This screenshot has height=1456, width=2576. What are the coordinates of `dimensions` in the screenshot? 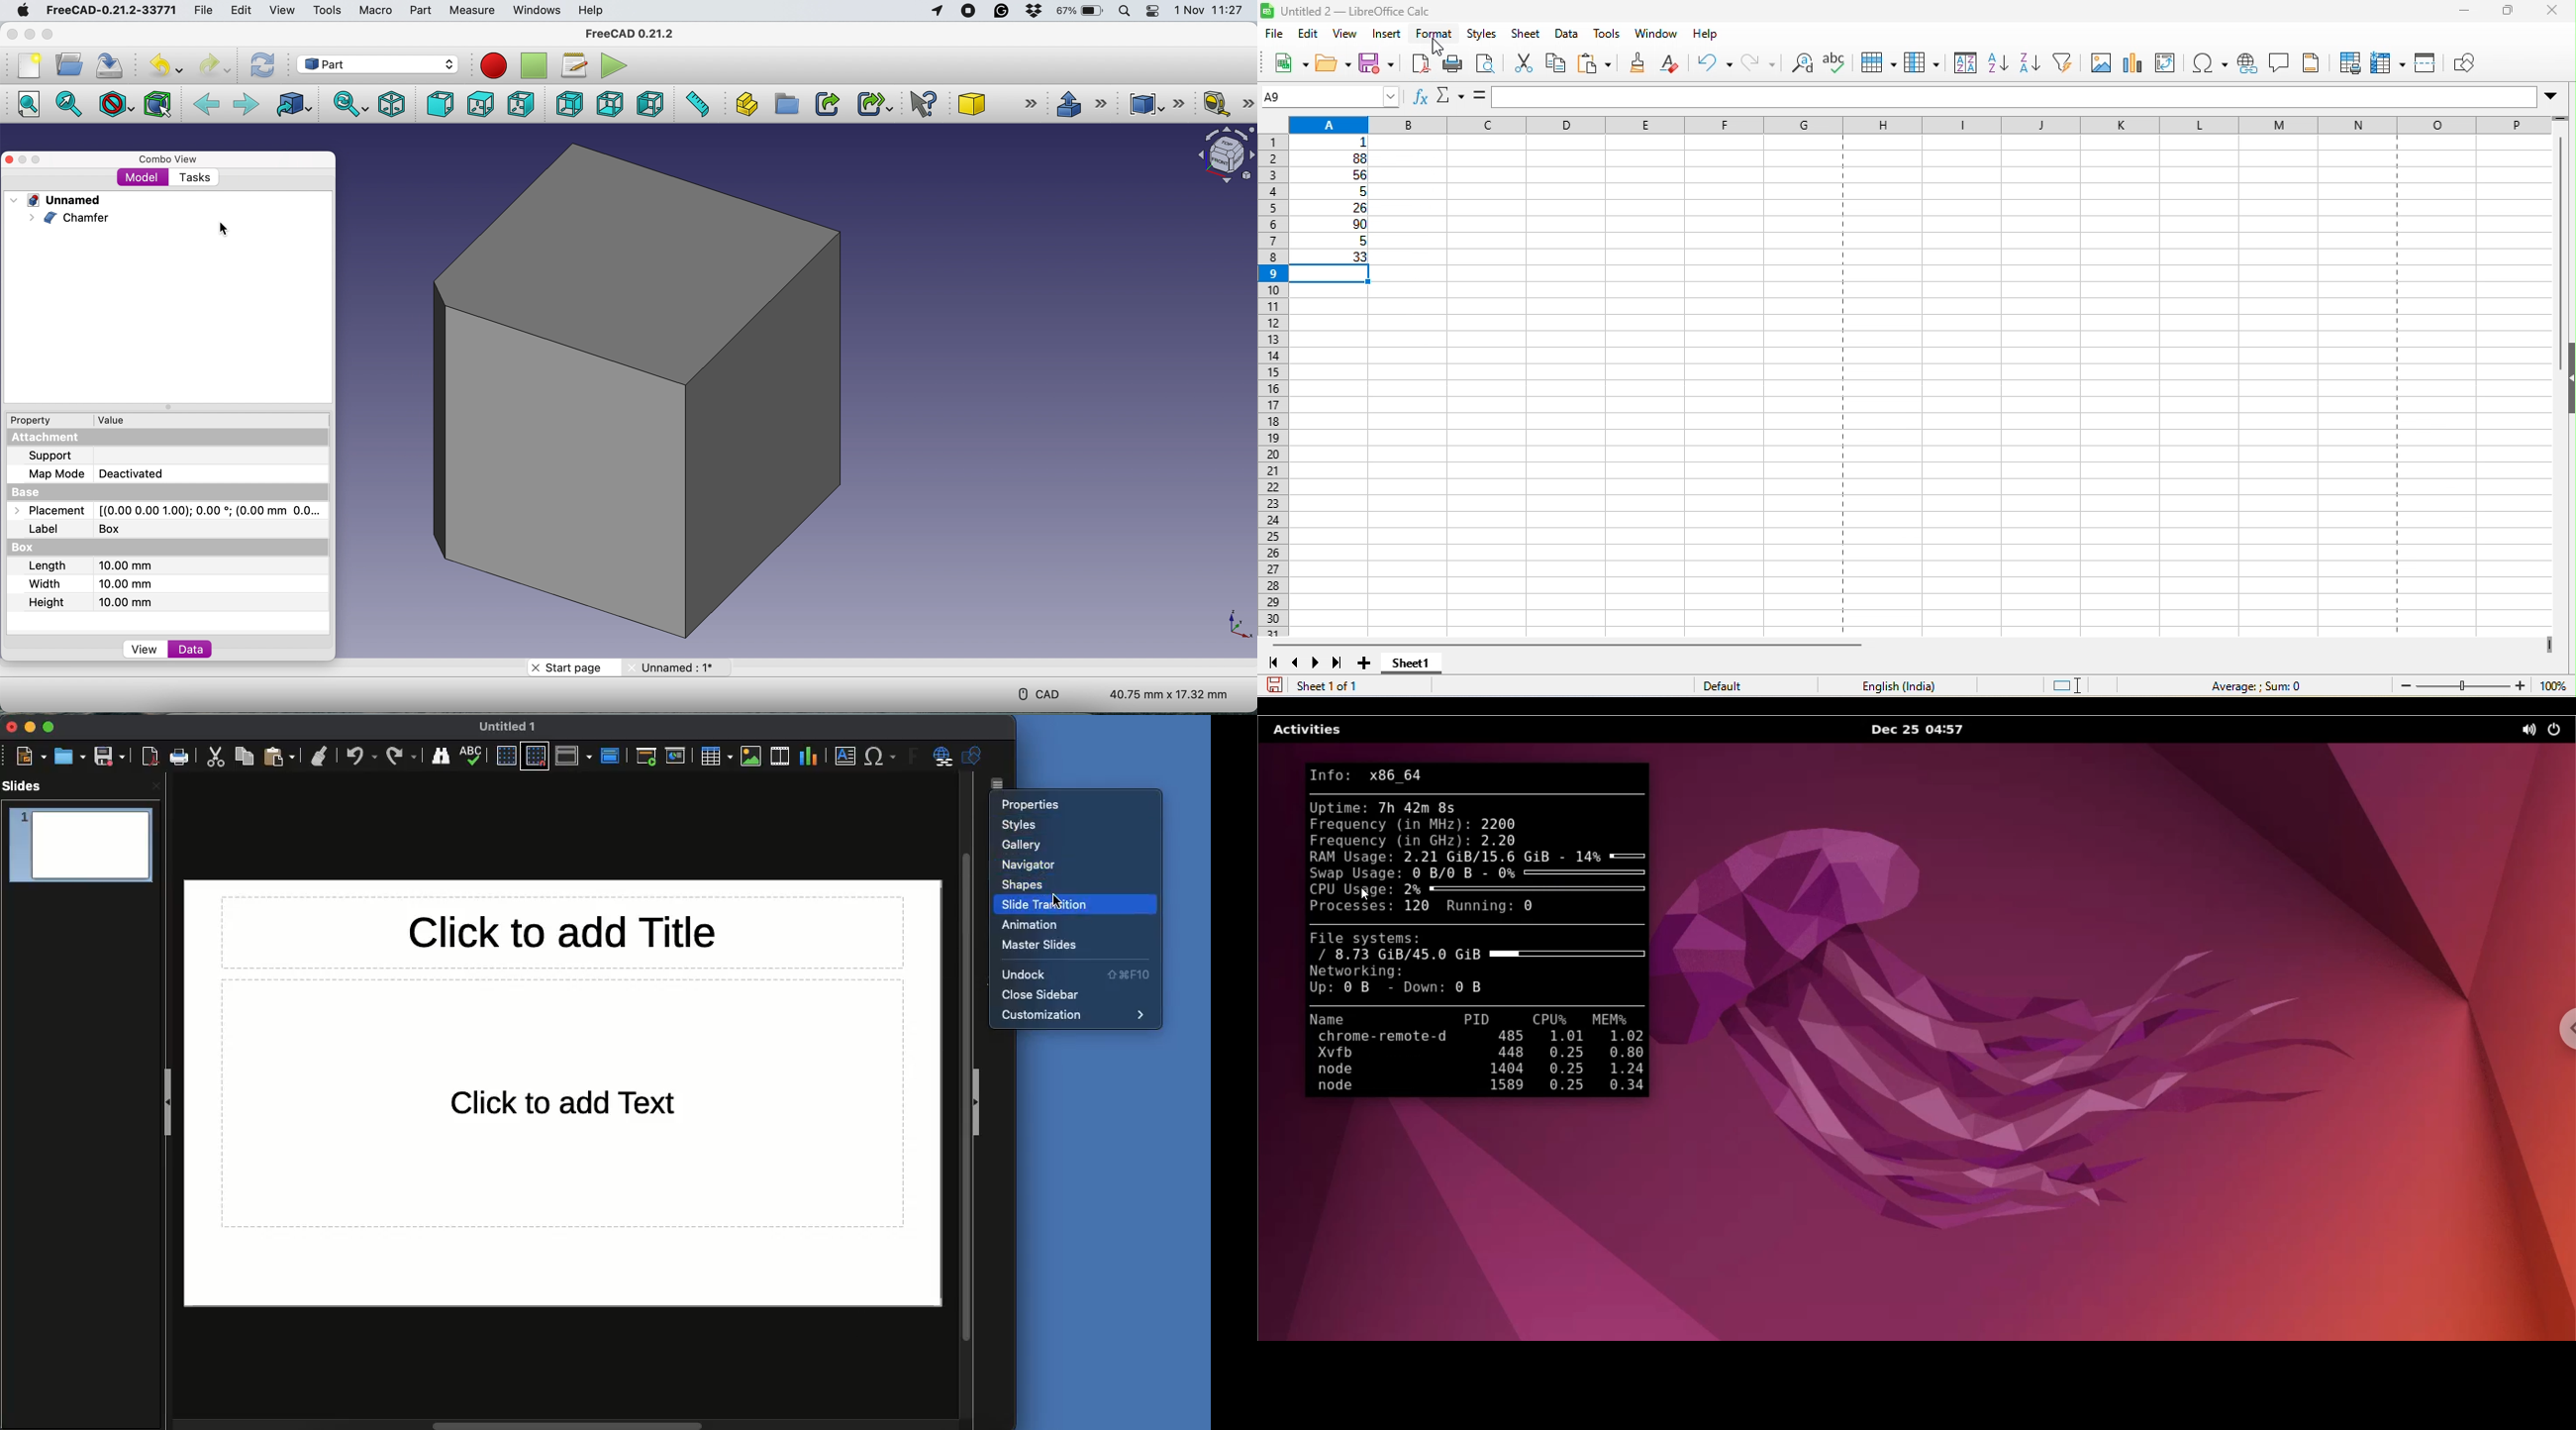 It's located at (1167, 696).